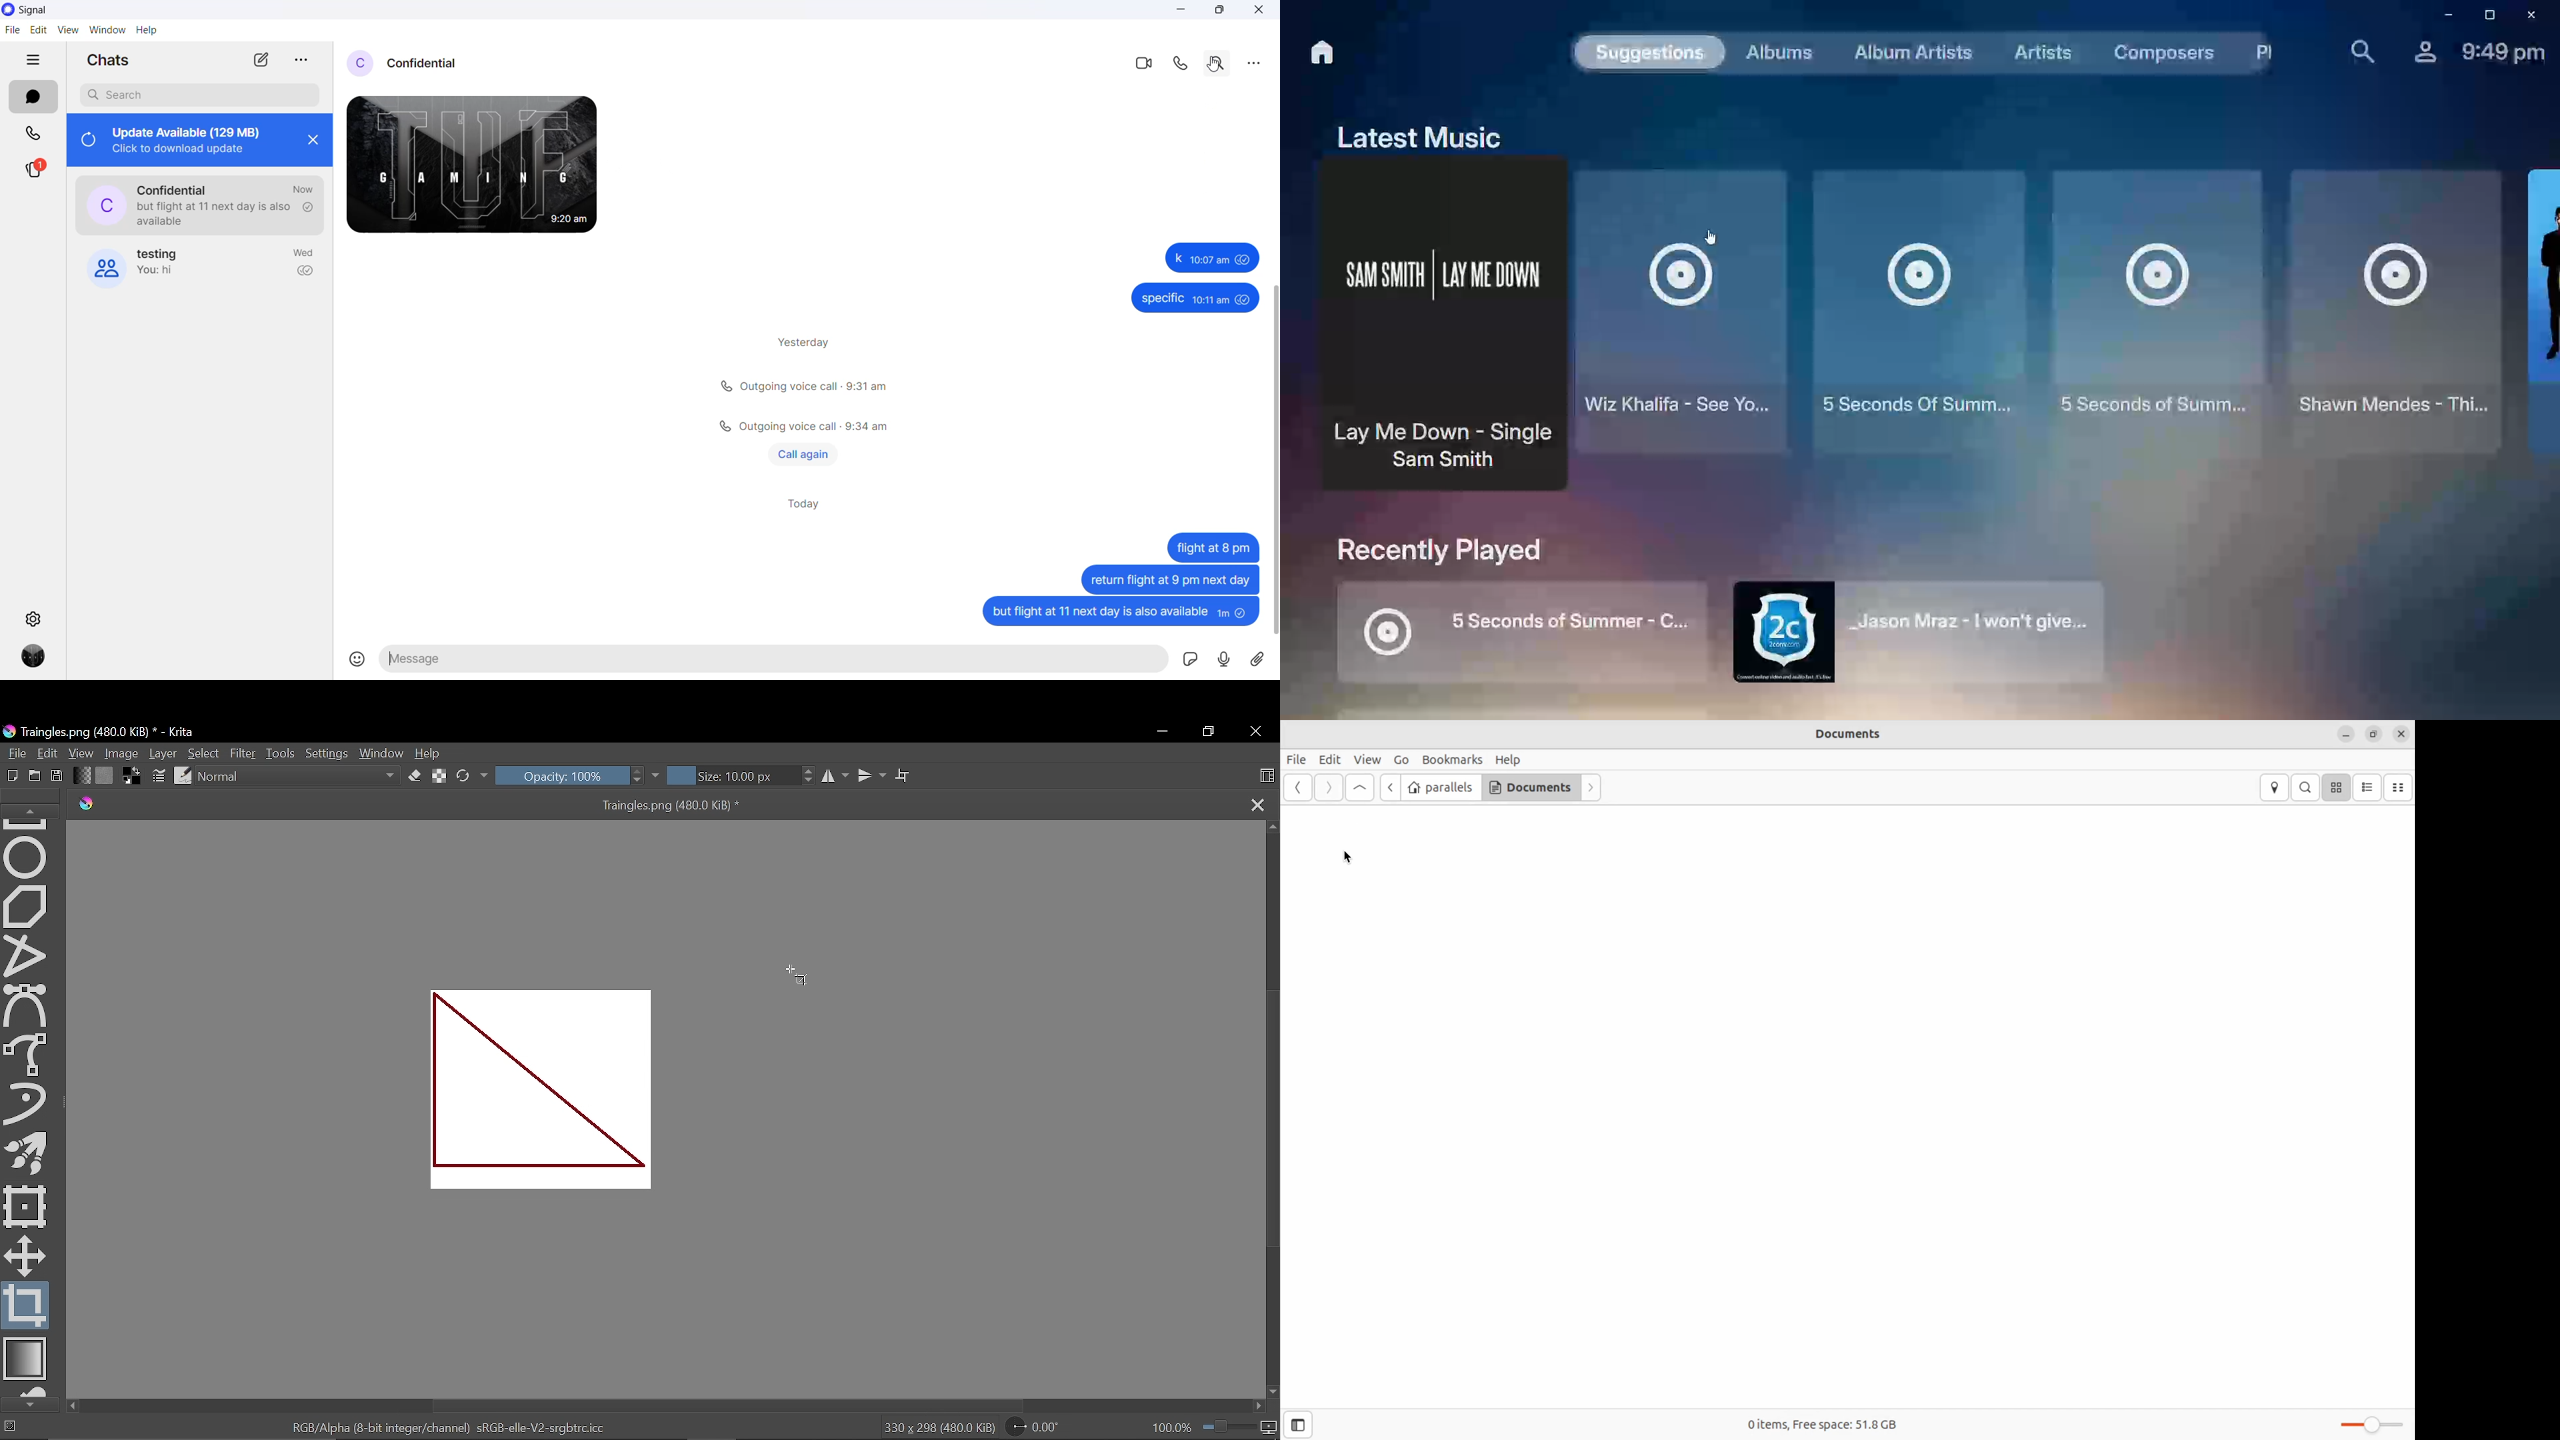 The width and height of the screenshot is (2576, 1456). I want to click on Account, so click(2417, 49).